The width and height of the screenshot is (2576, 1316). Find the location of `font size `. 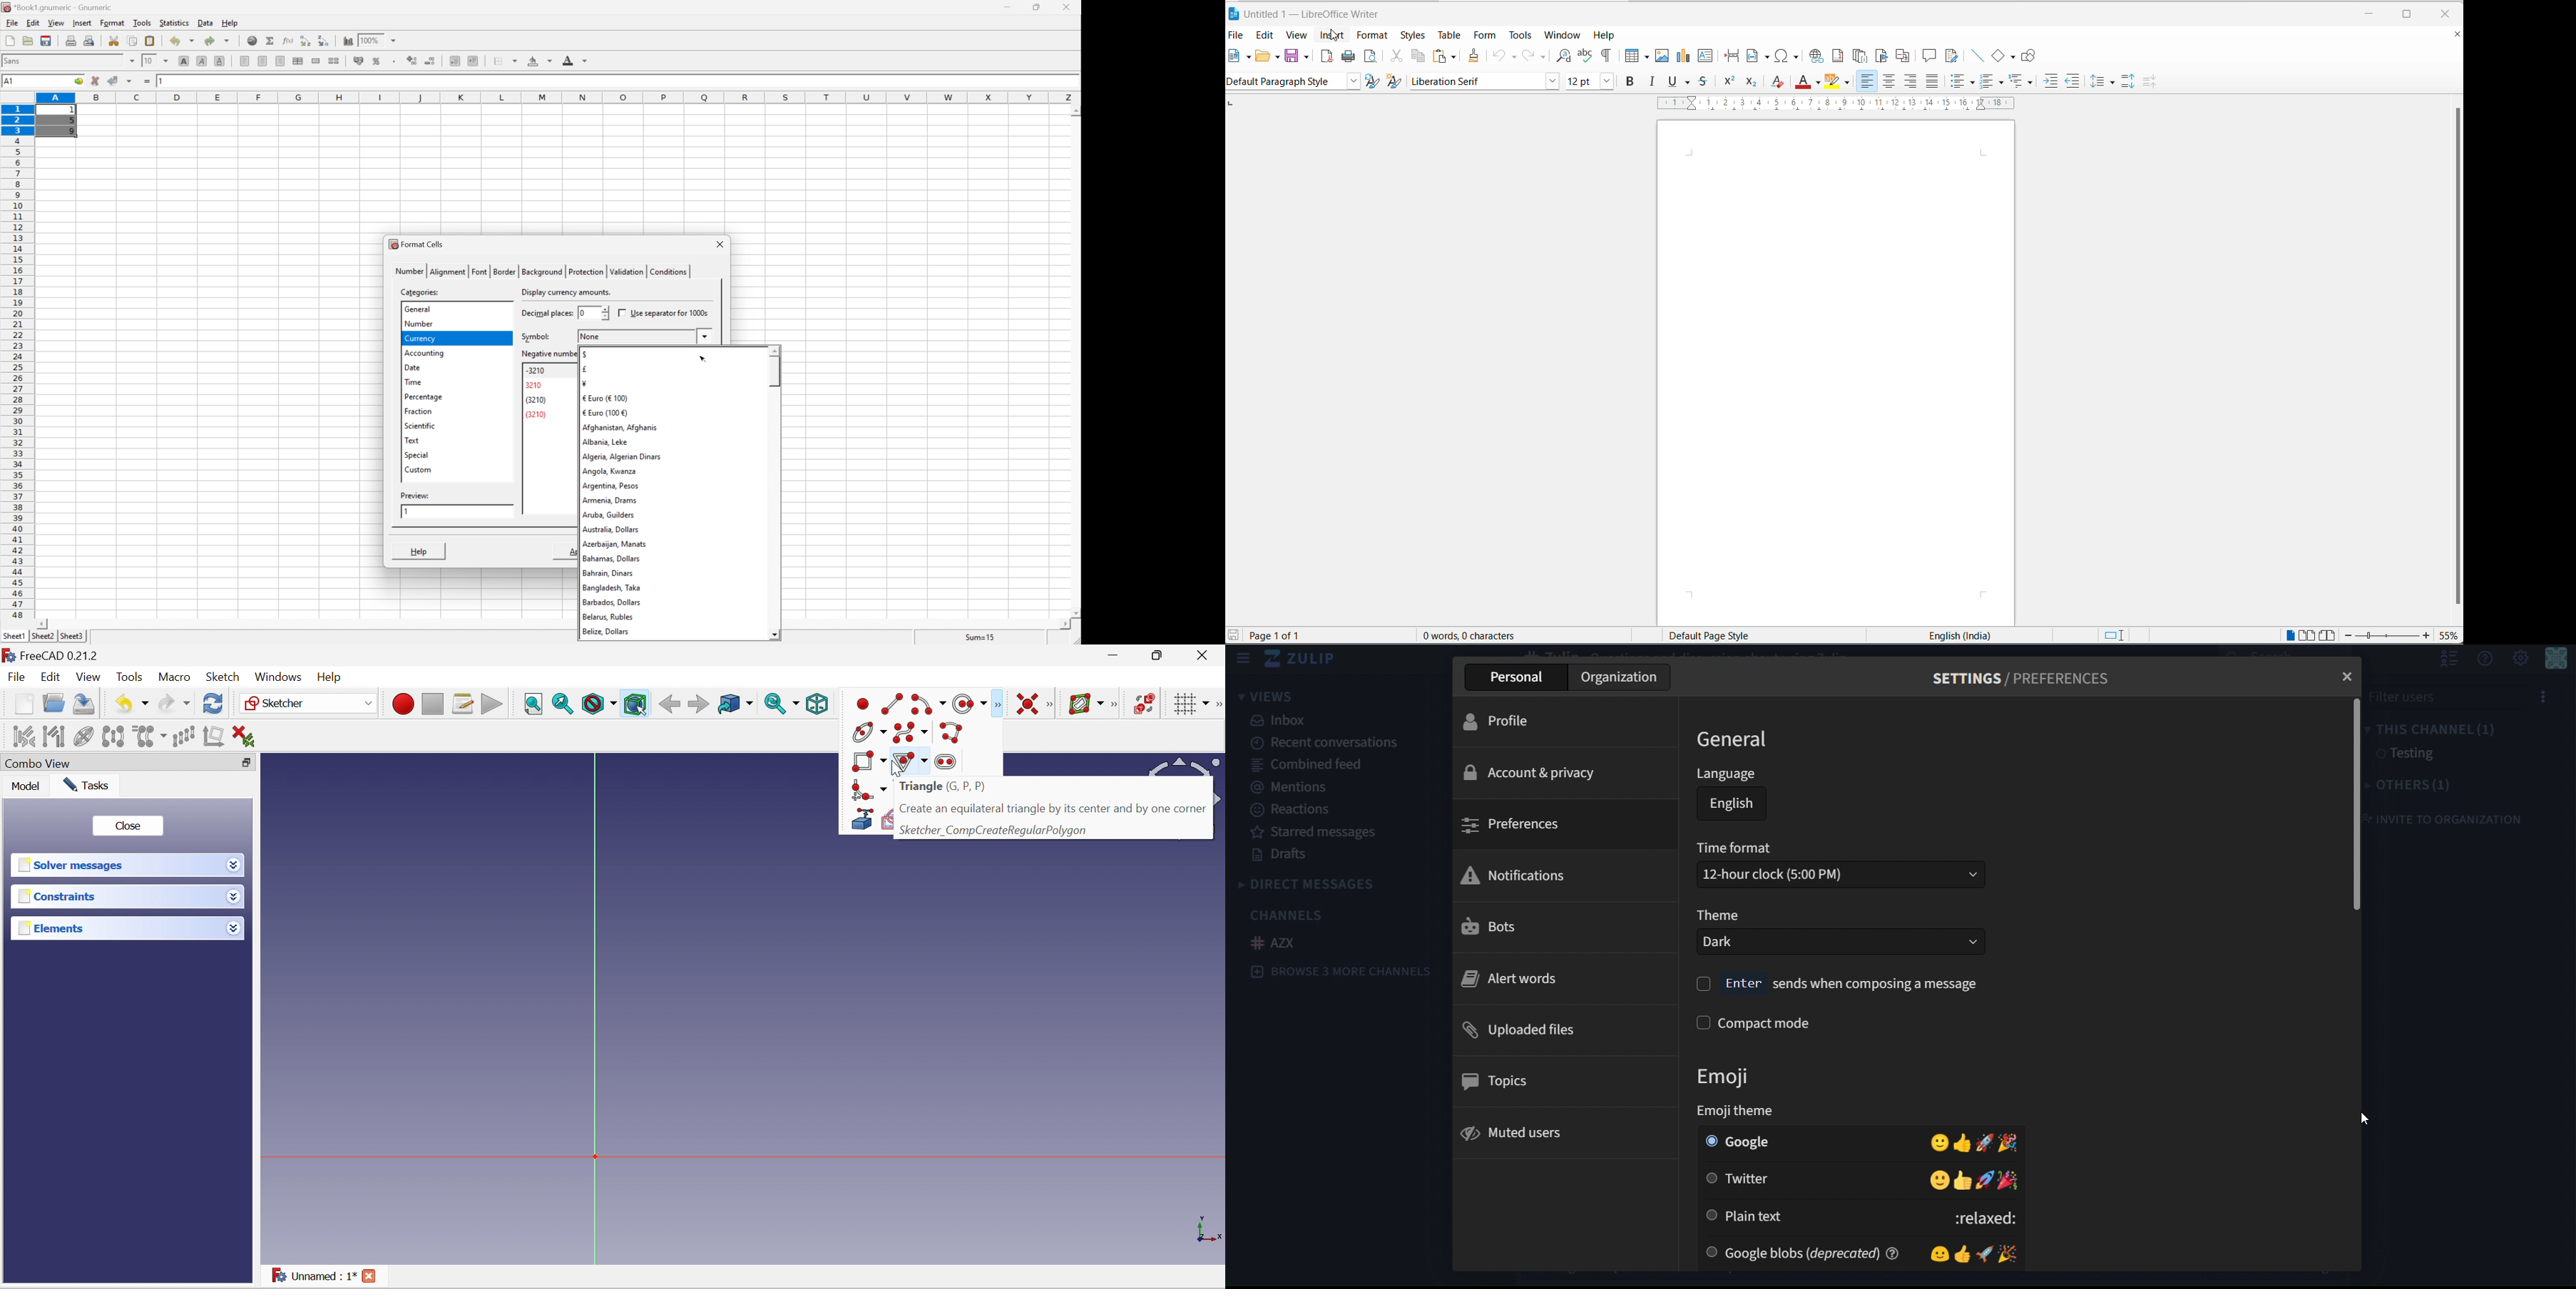

font size  is located at coordinates (1580, 82).